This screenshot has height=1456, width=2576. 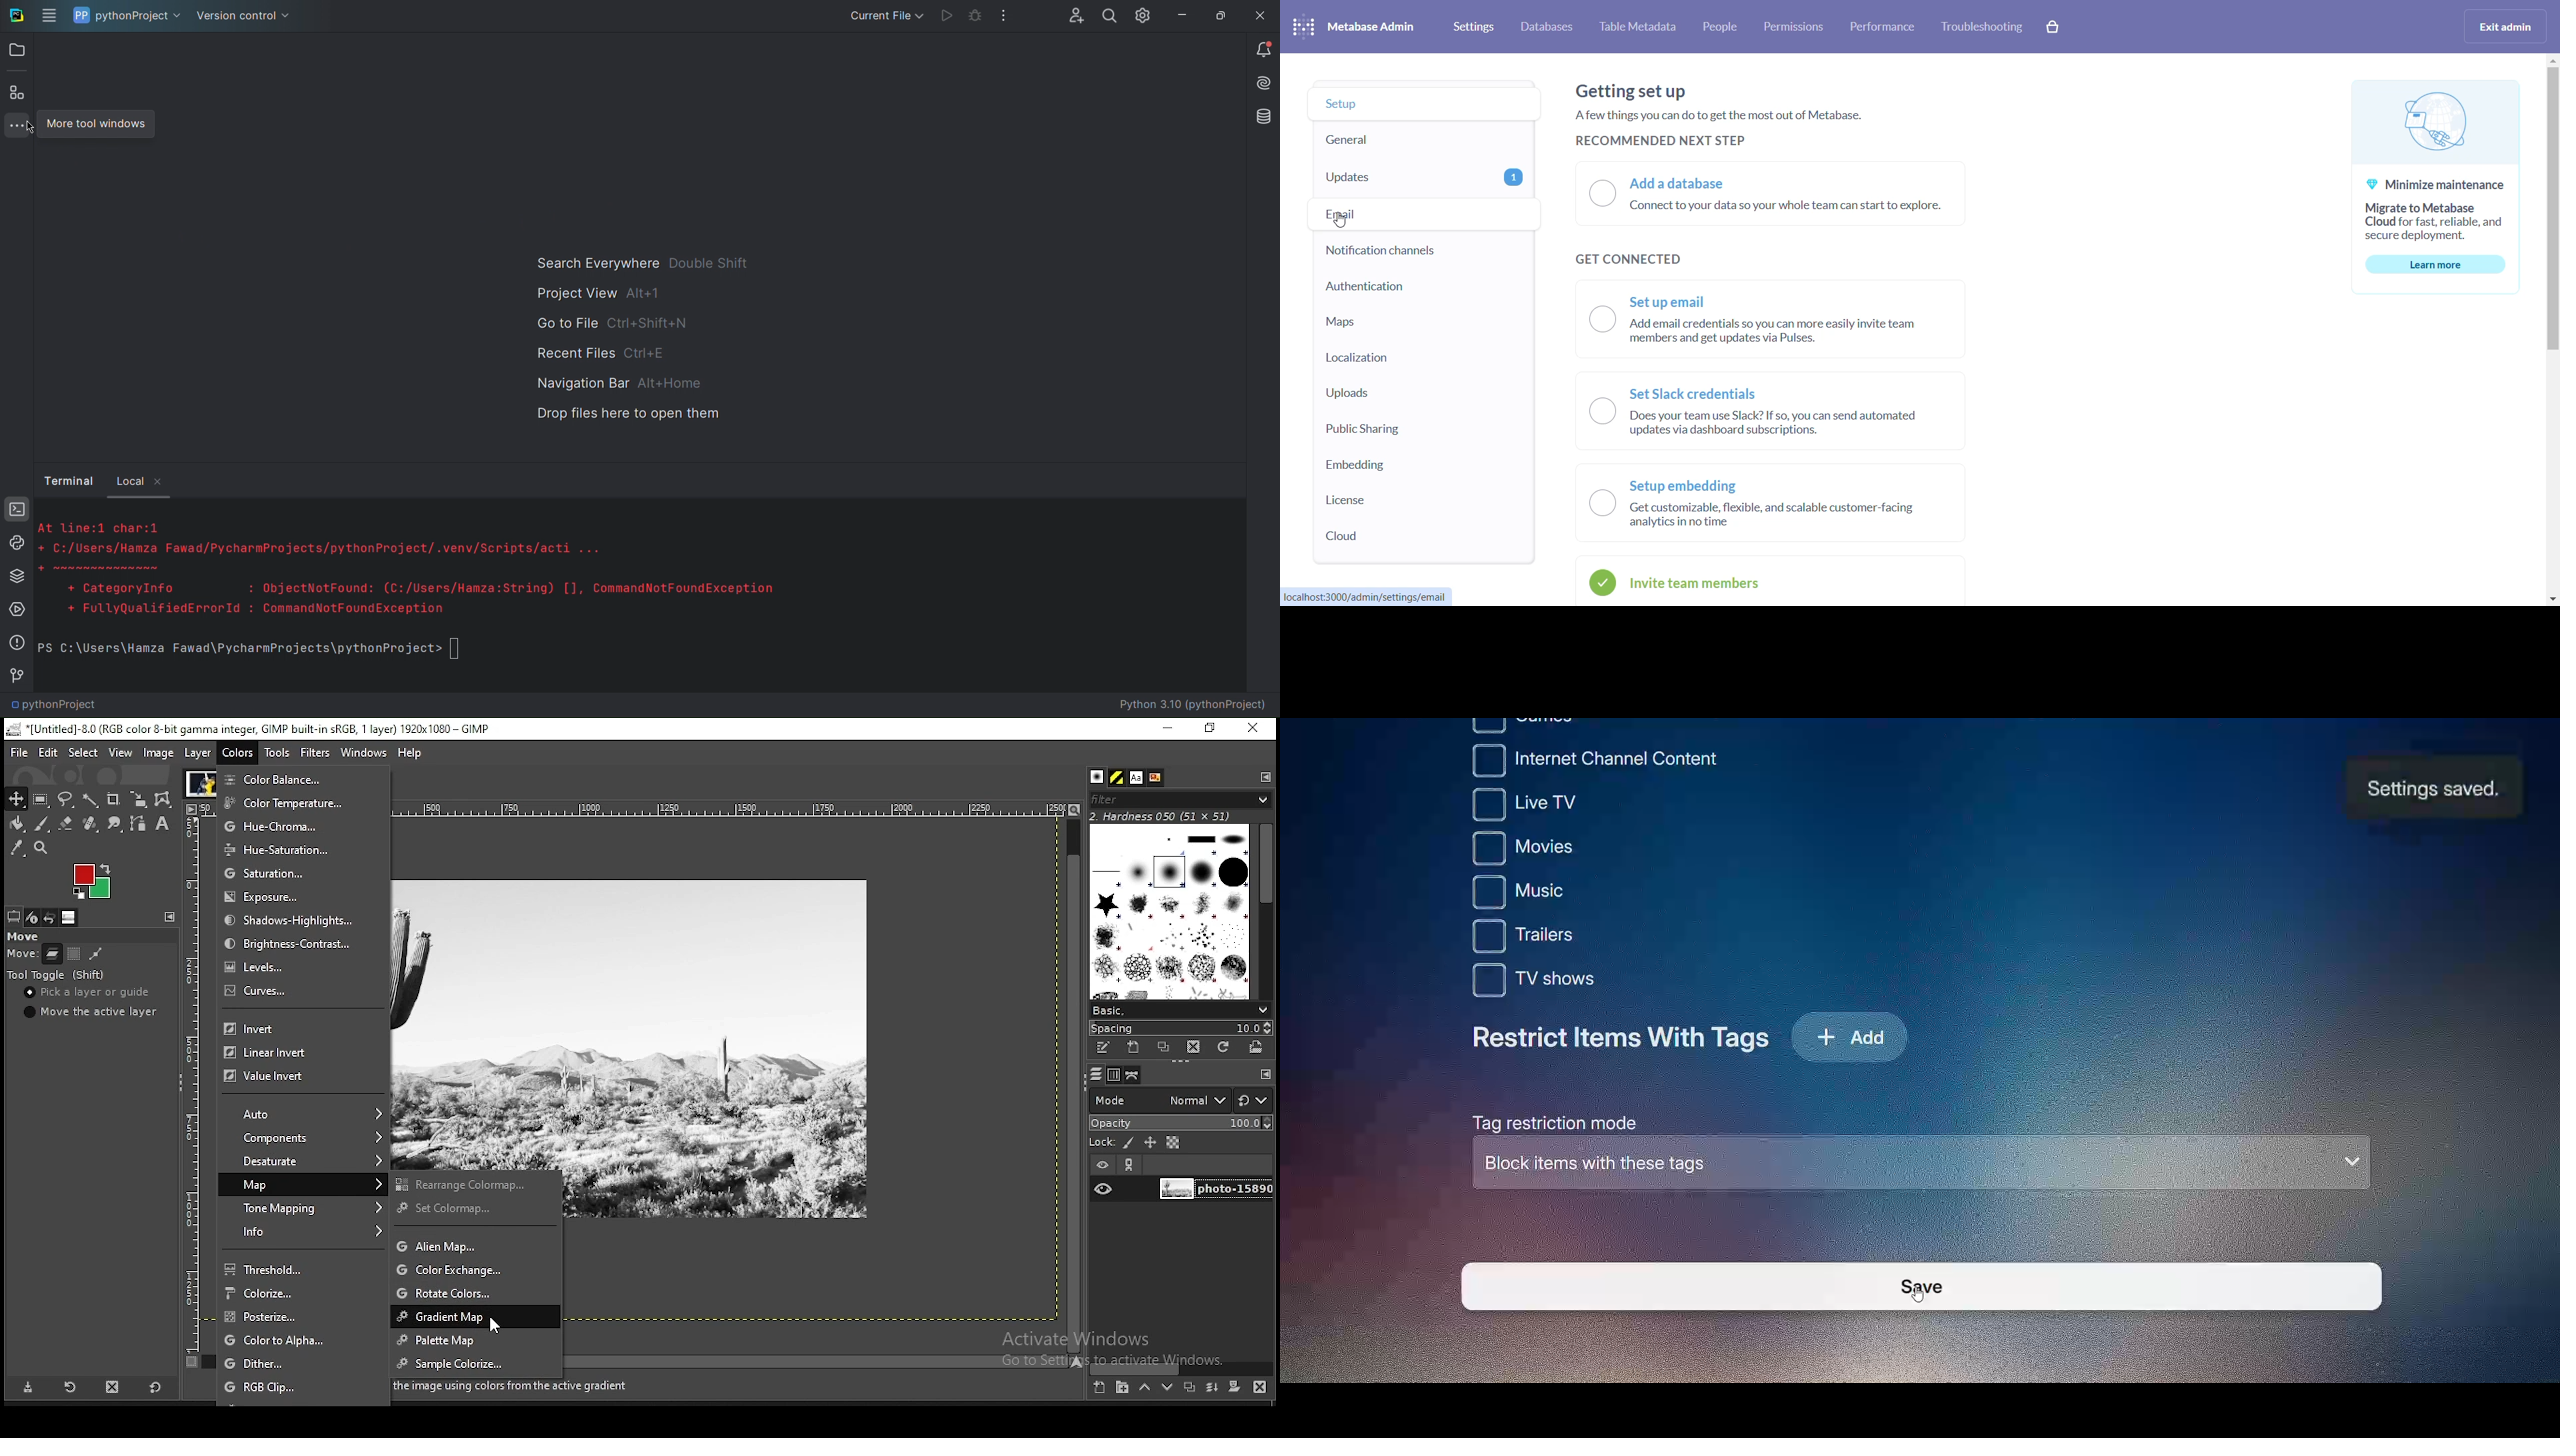 I want to click on exit admin, so click(x=2505, y=27).